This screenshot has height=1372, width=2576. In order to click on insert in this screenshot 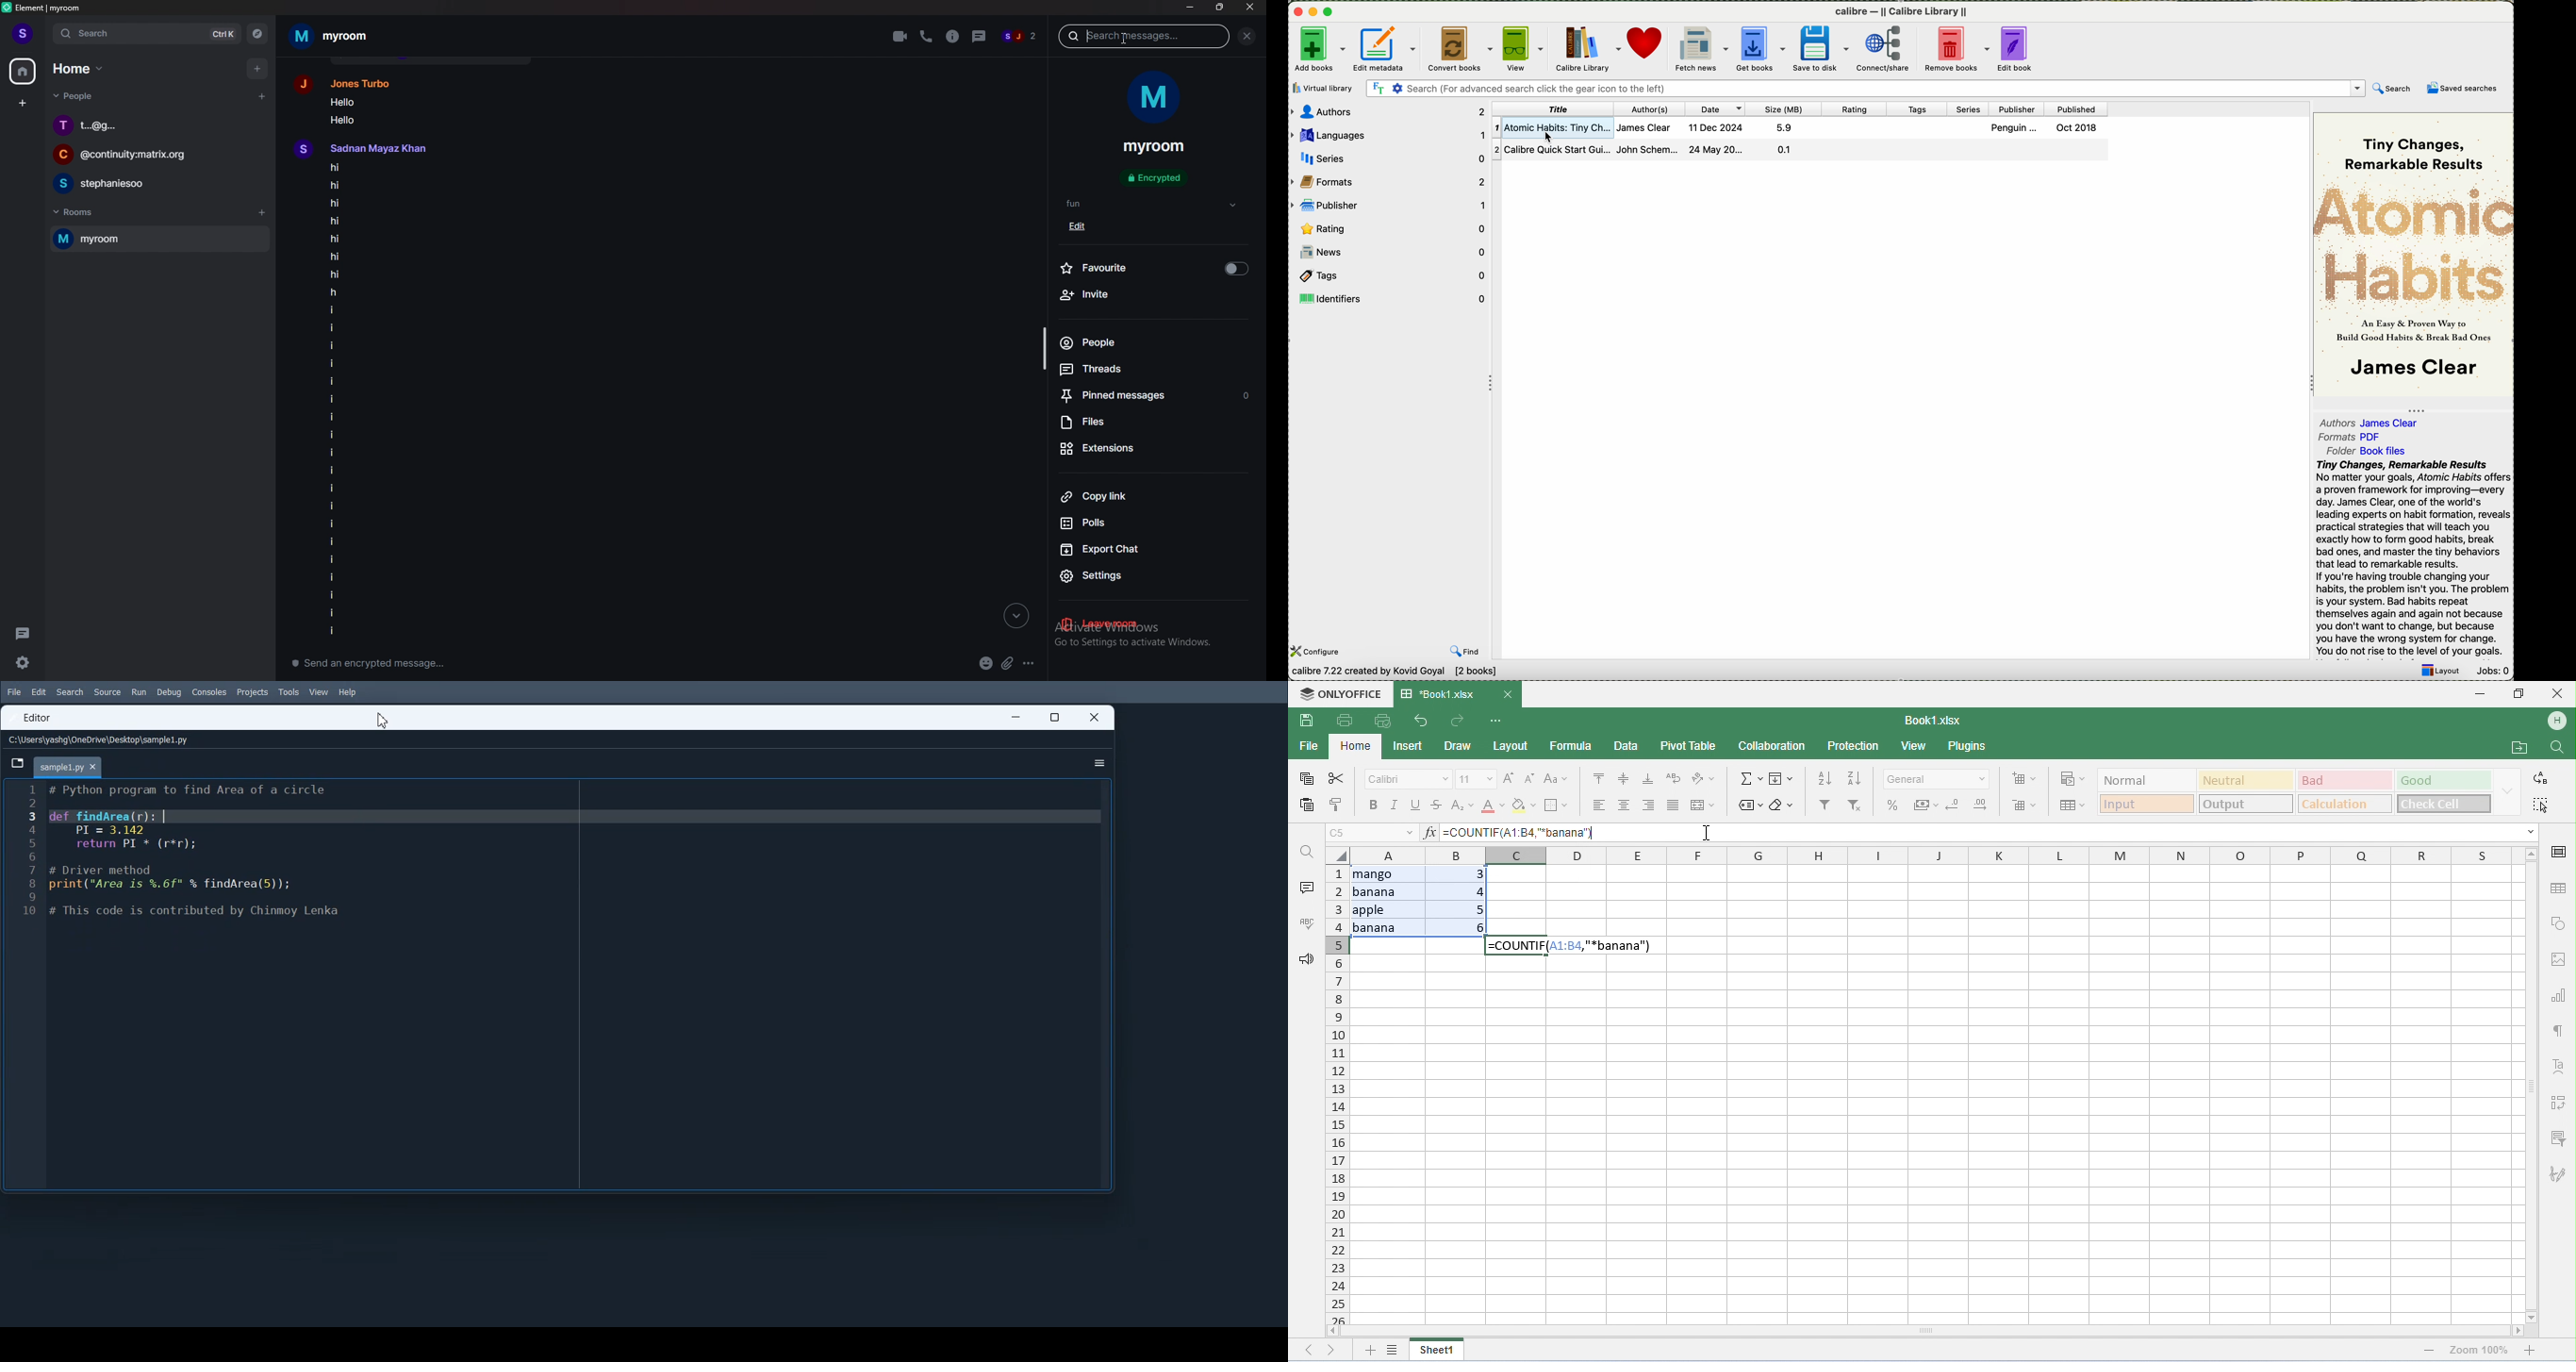, I will do `click(1409, 748)`.